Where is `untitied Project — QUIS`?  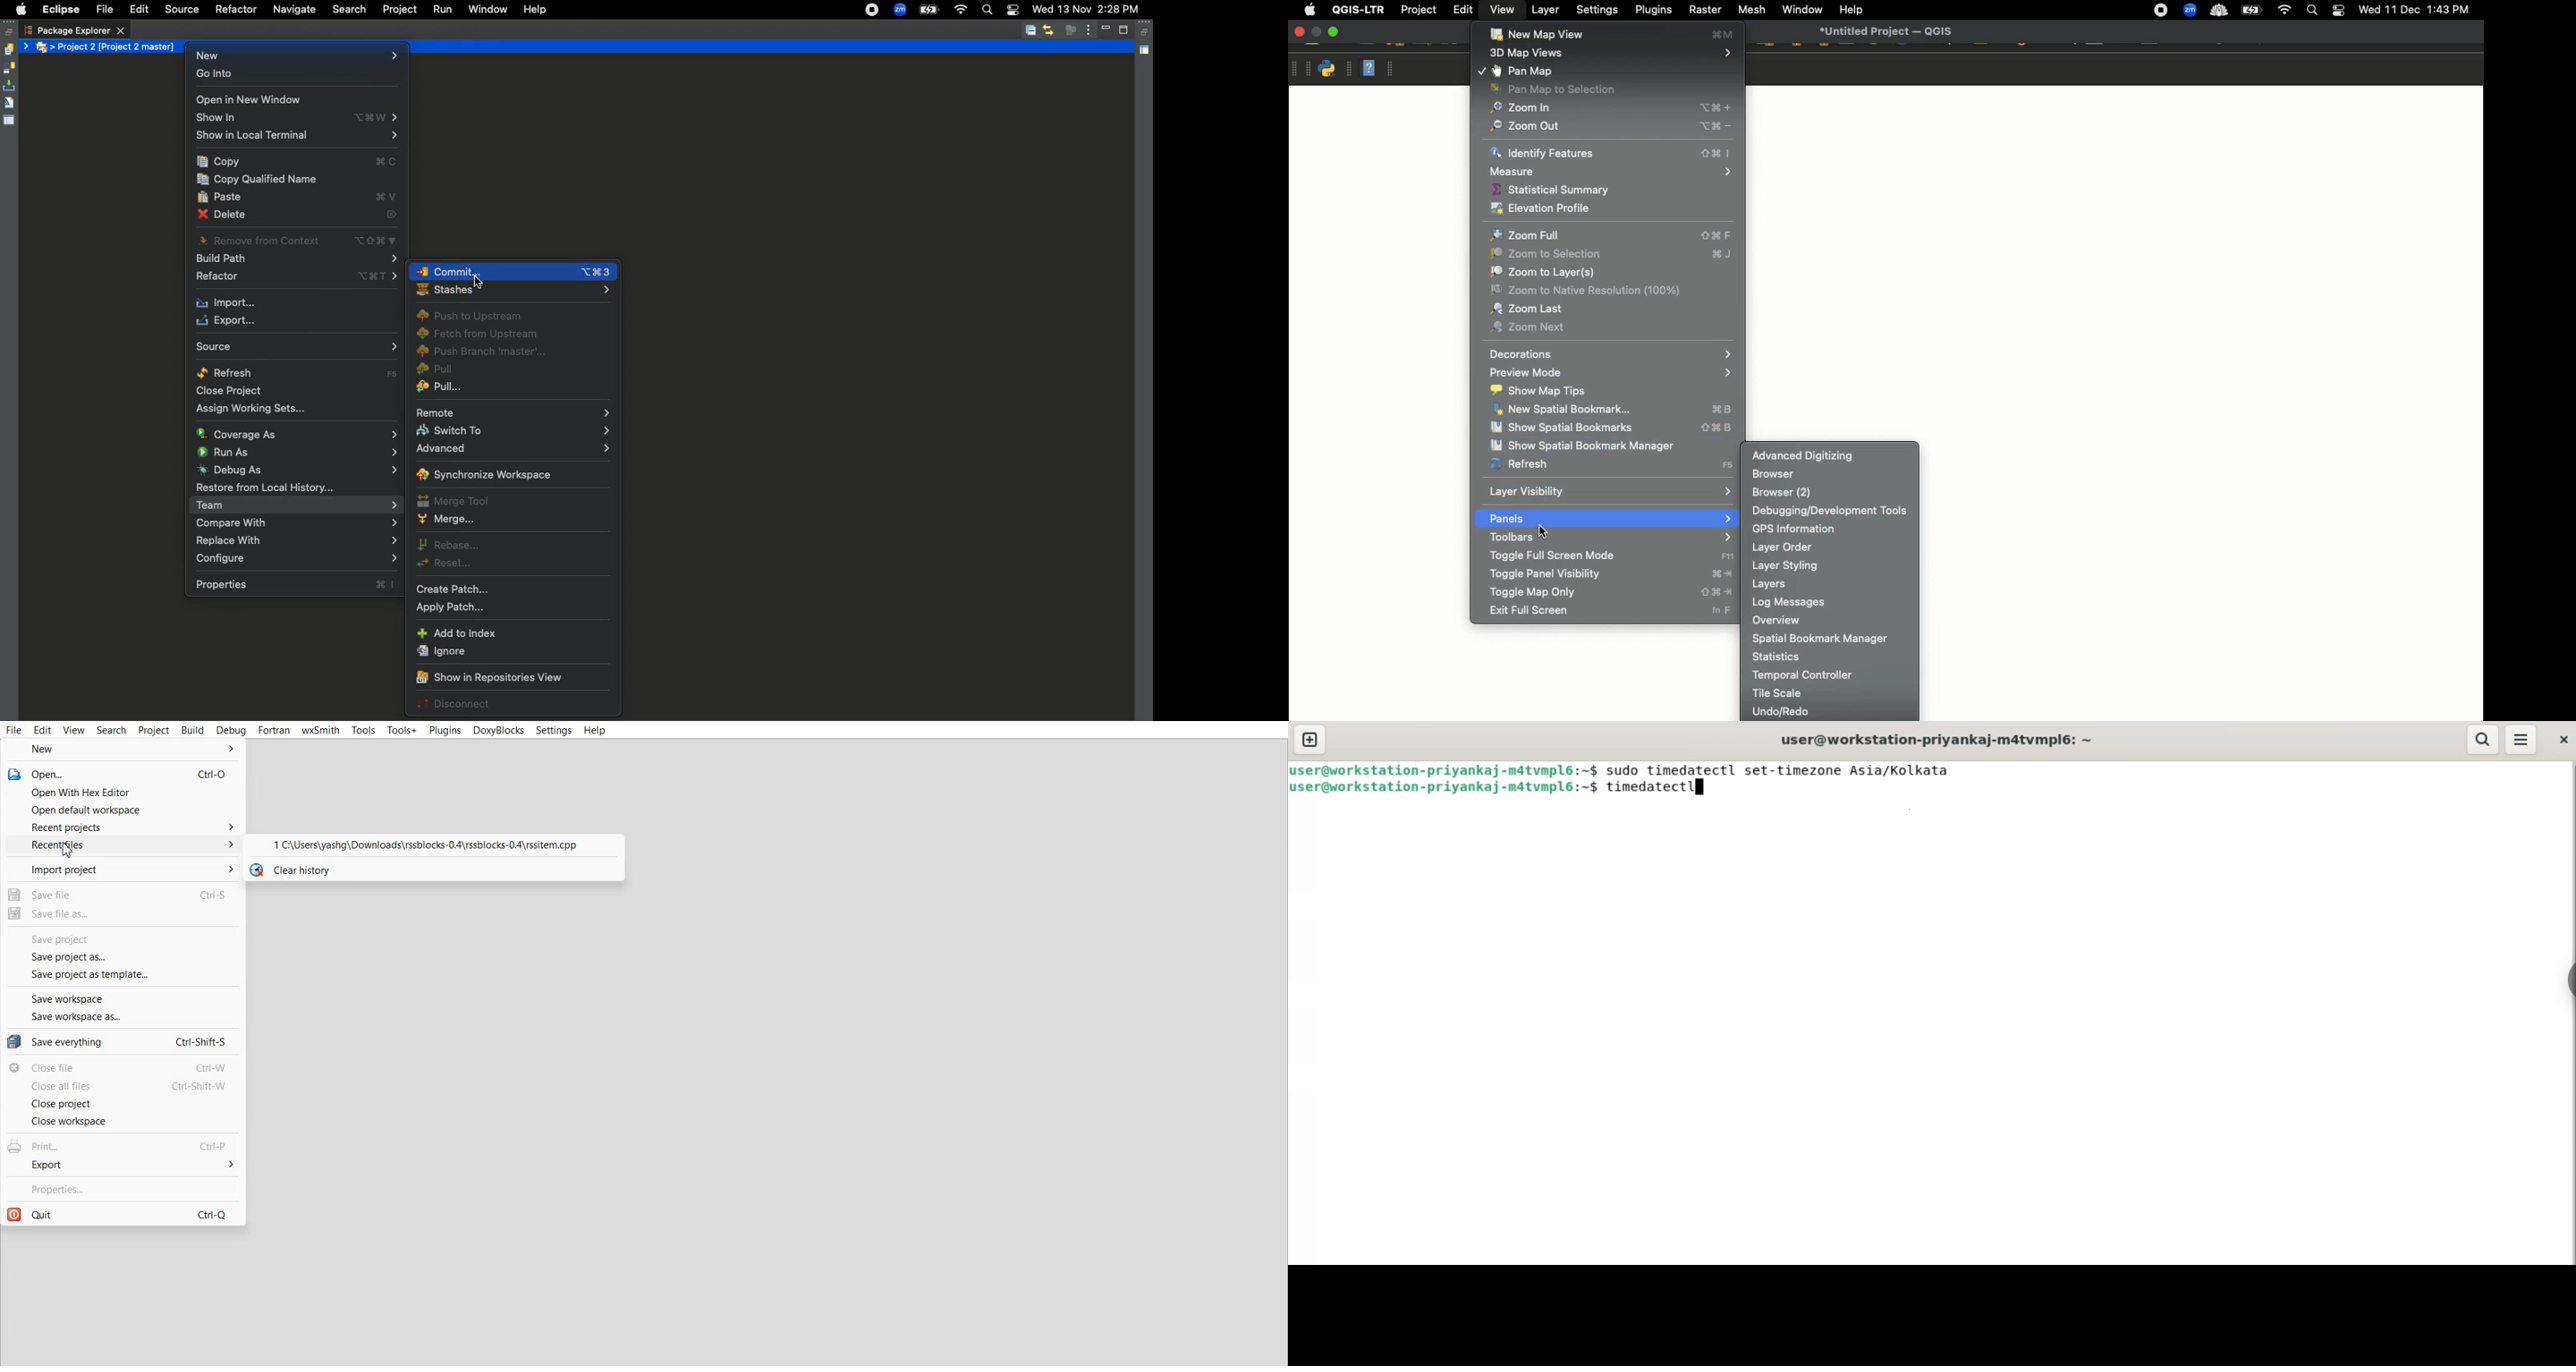 untitied Project — QUIS is located at coordinates (1887, 31).